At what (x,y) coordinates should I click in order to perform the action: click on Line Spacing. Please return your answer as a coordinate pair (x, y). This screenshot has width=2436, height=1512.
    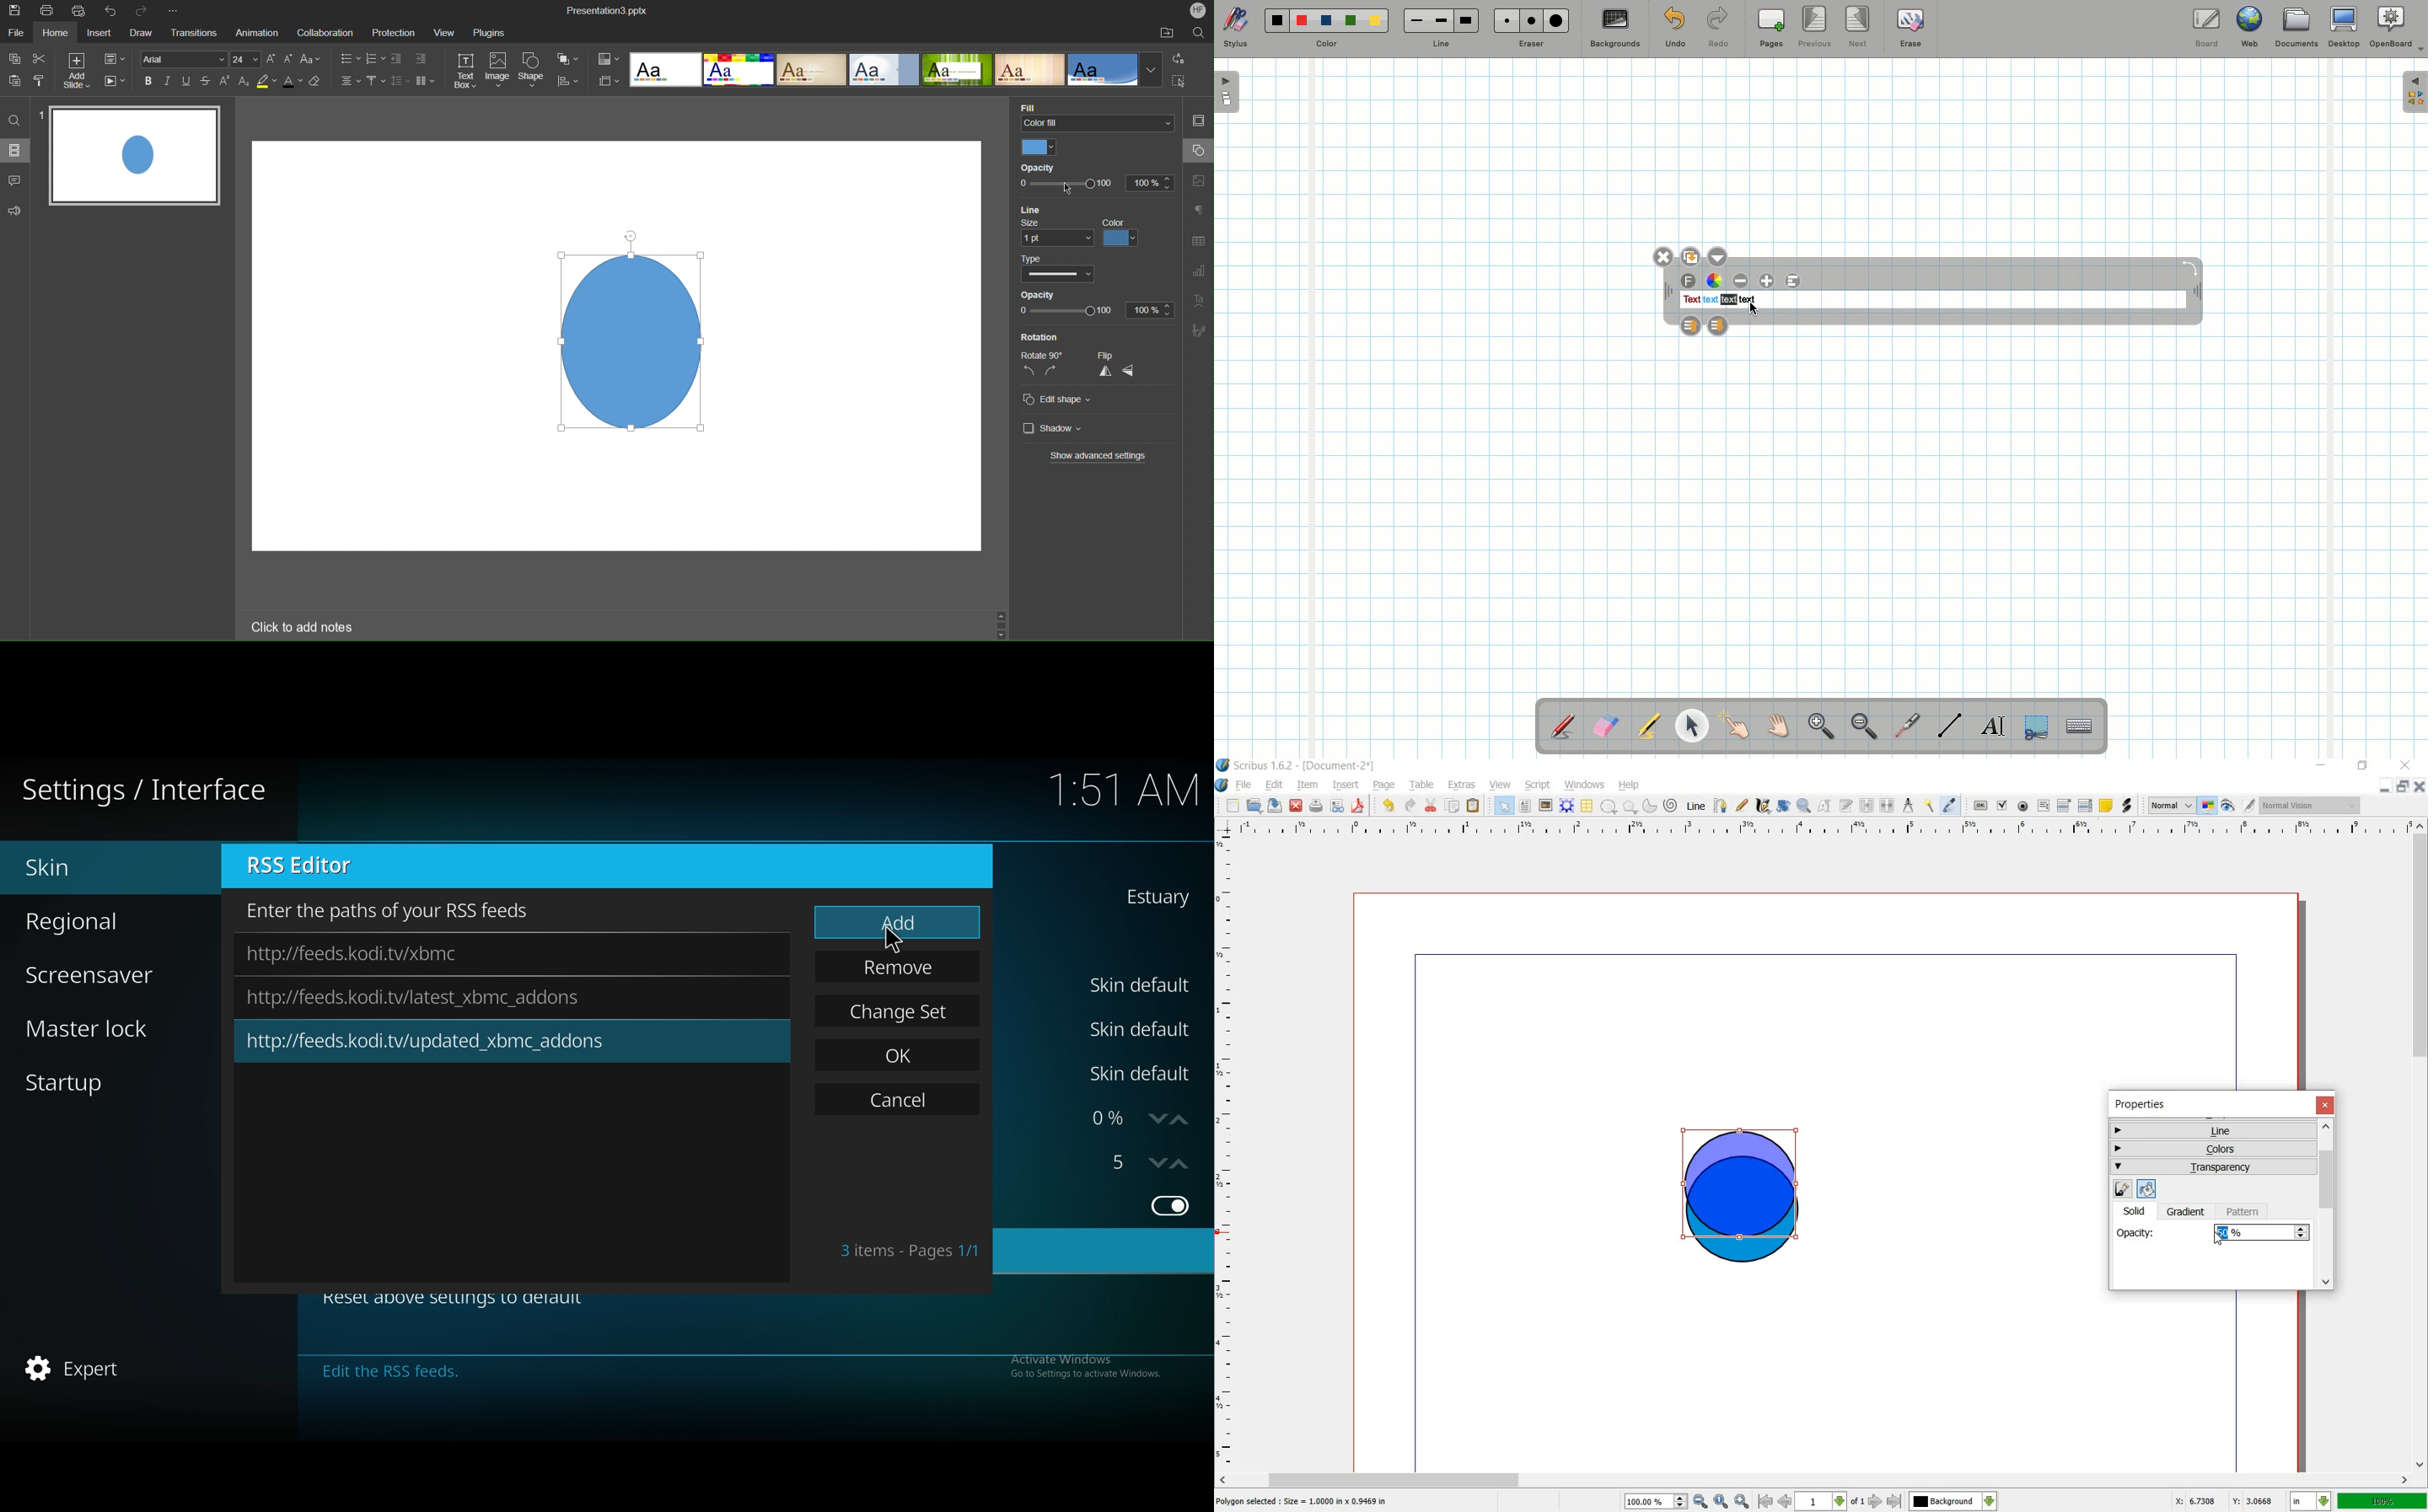
    Looking at the image, I should click on (399, 82).